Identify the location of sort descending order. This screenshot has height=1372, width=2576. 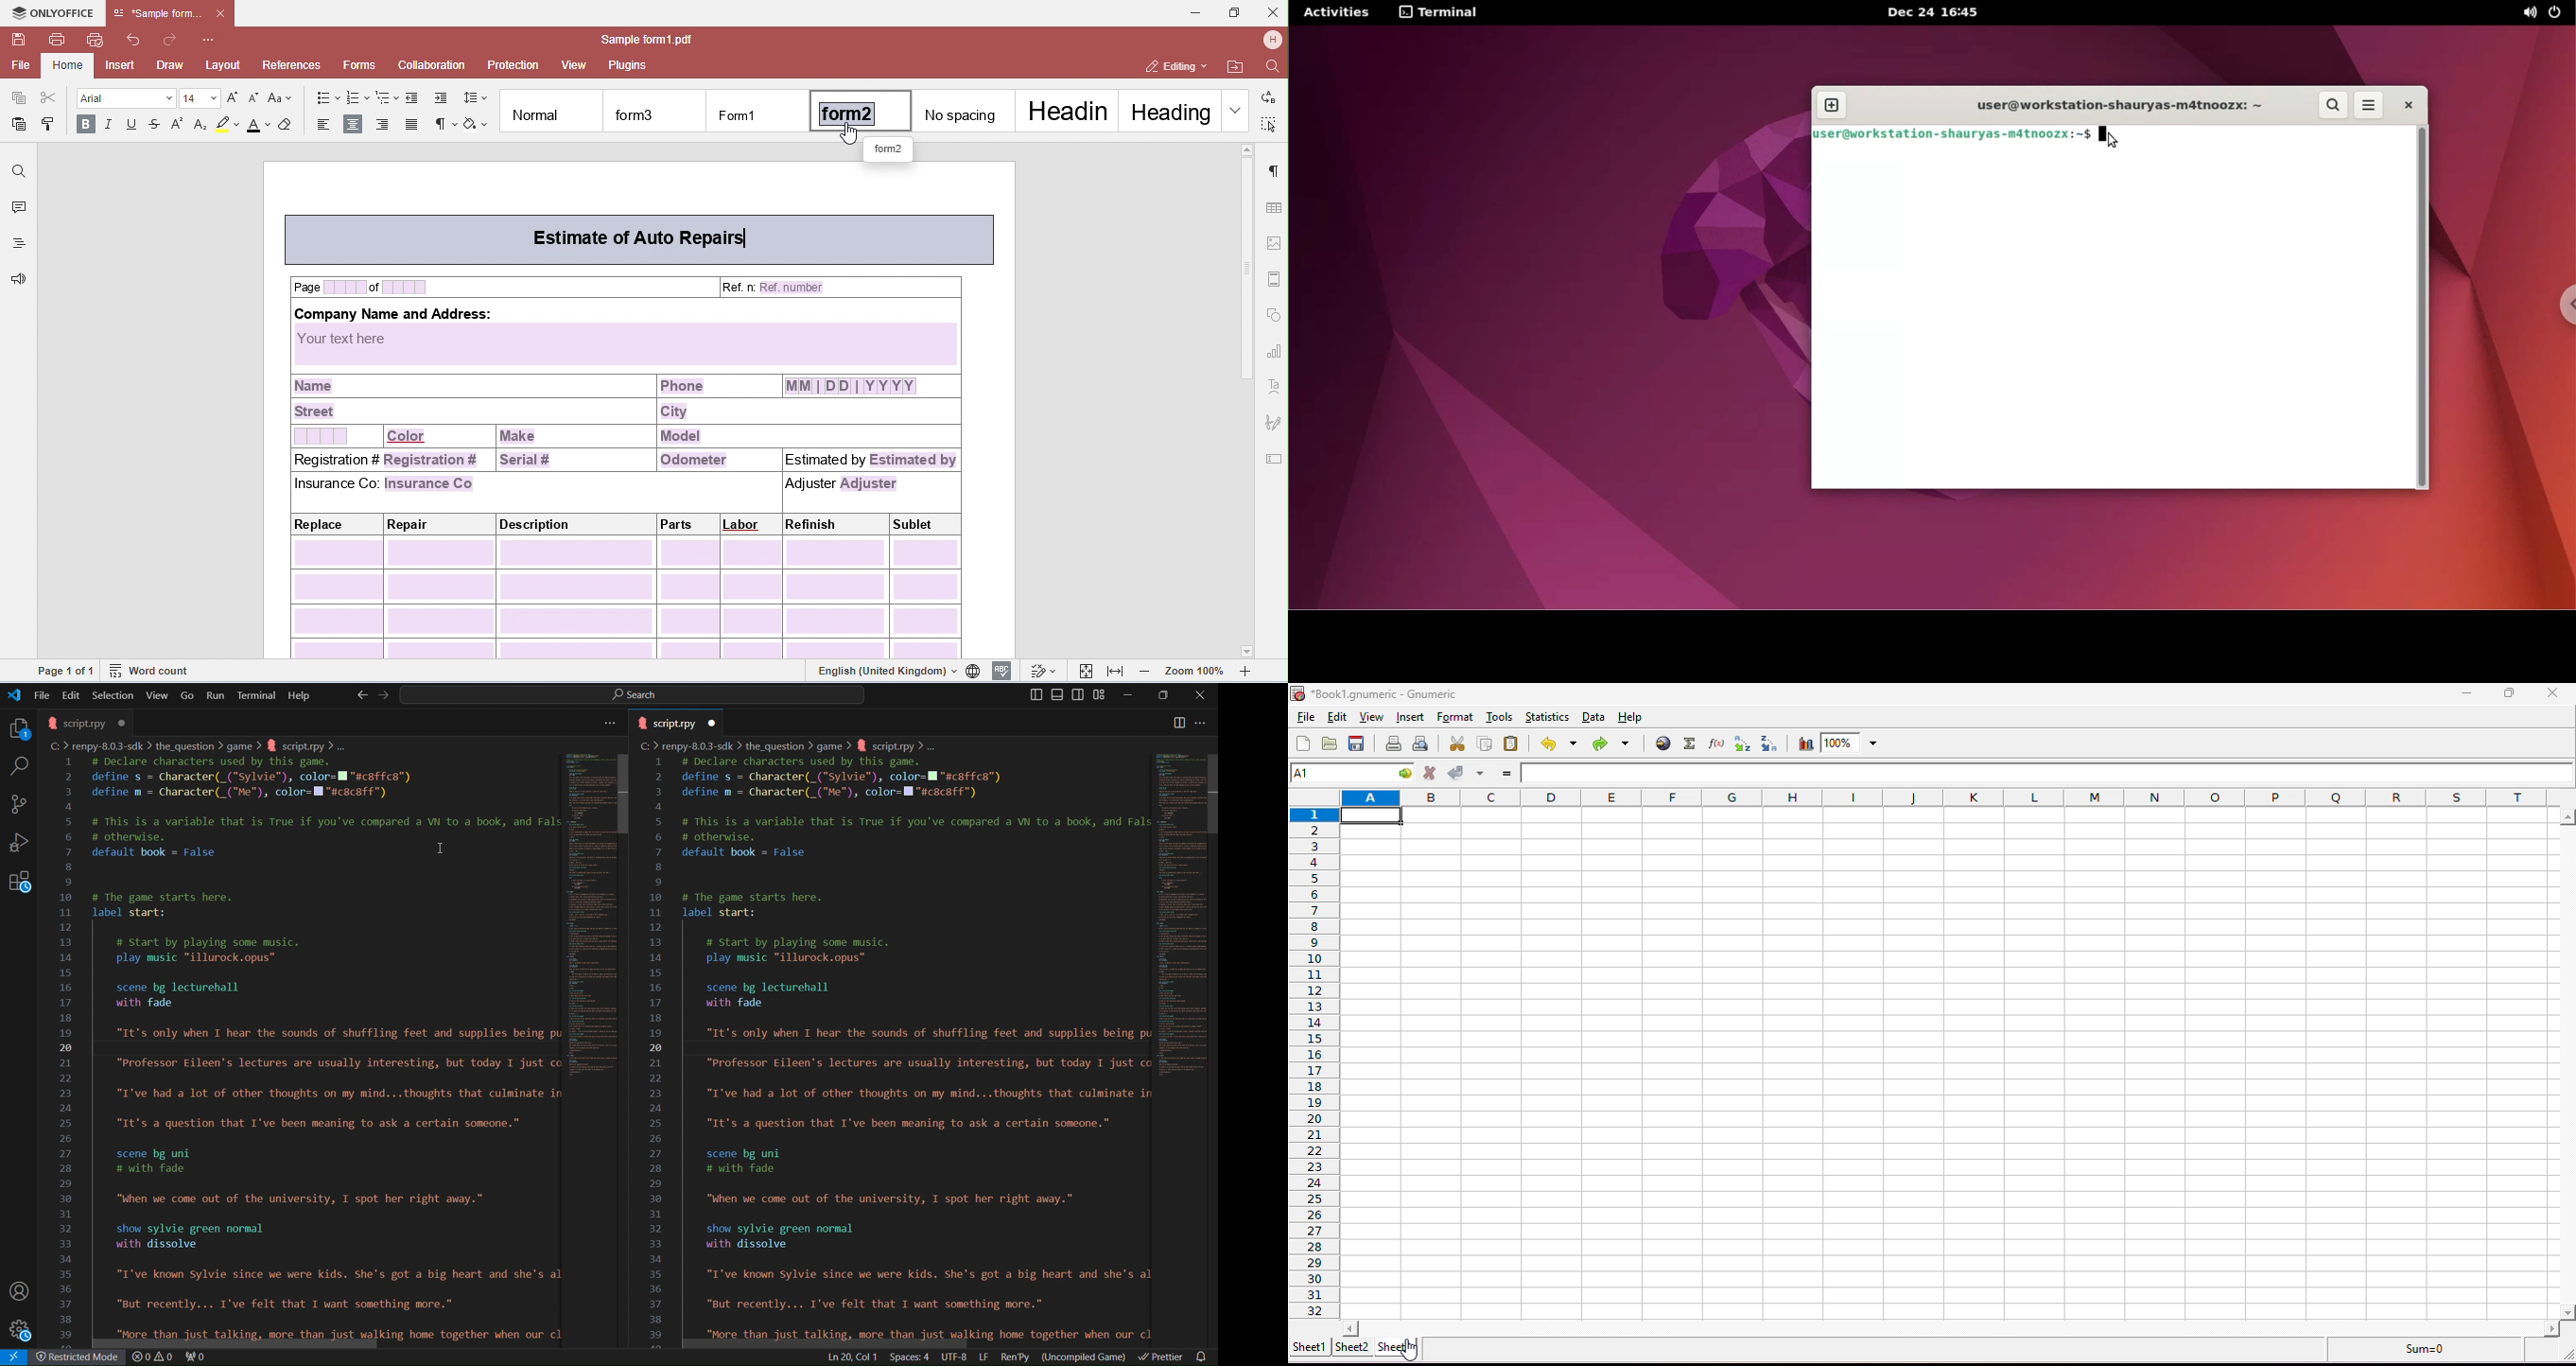
(1772, 742).